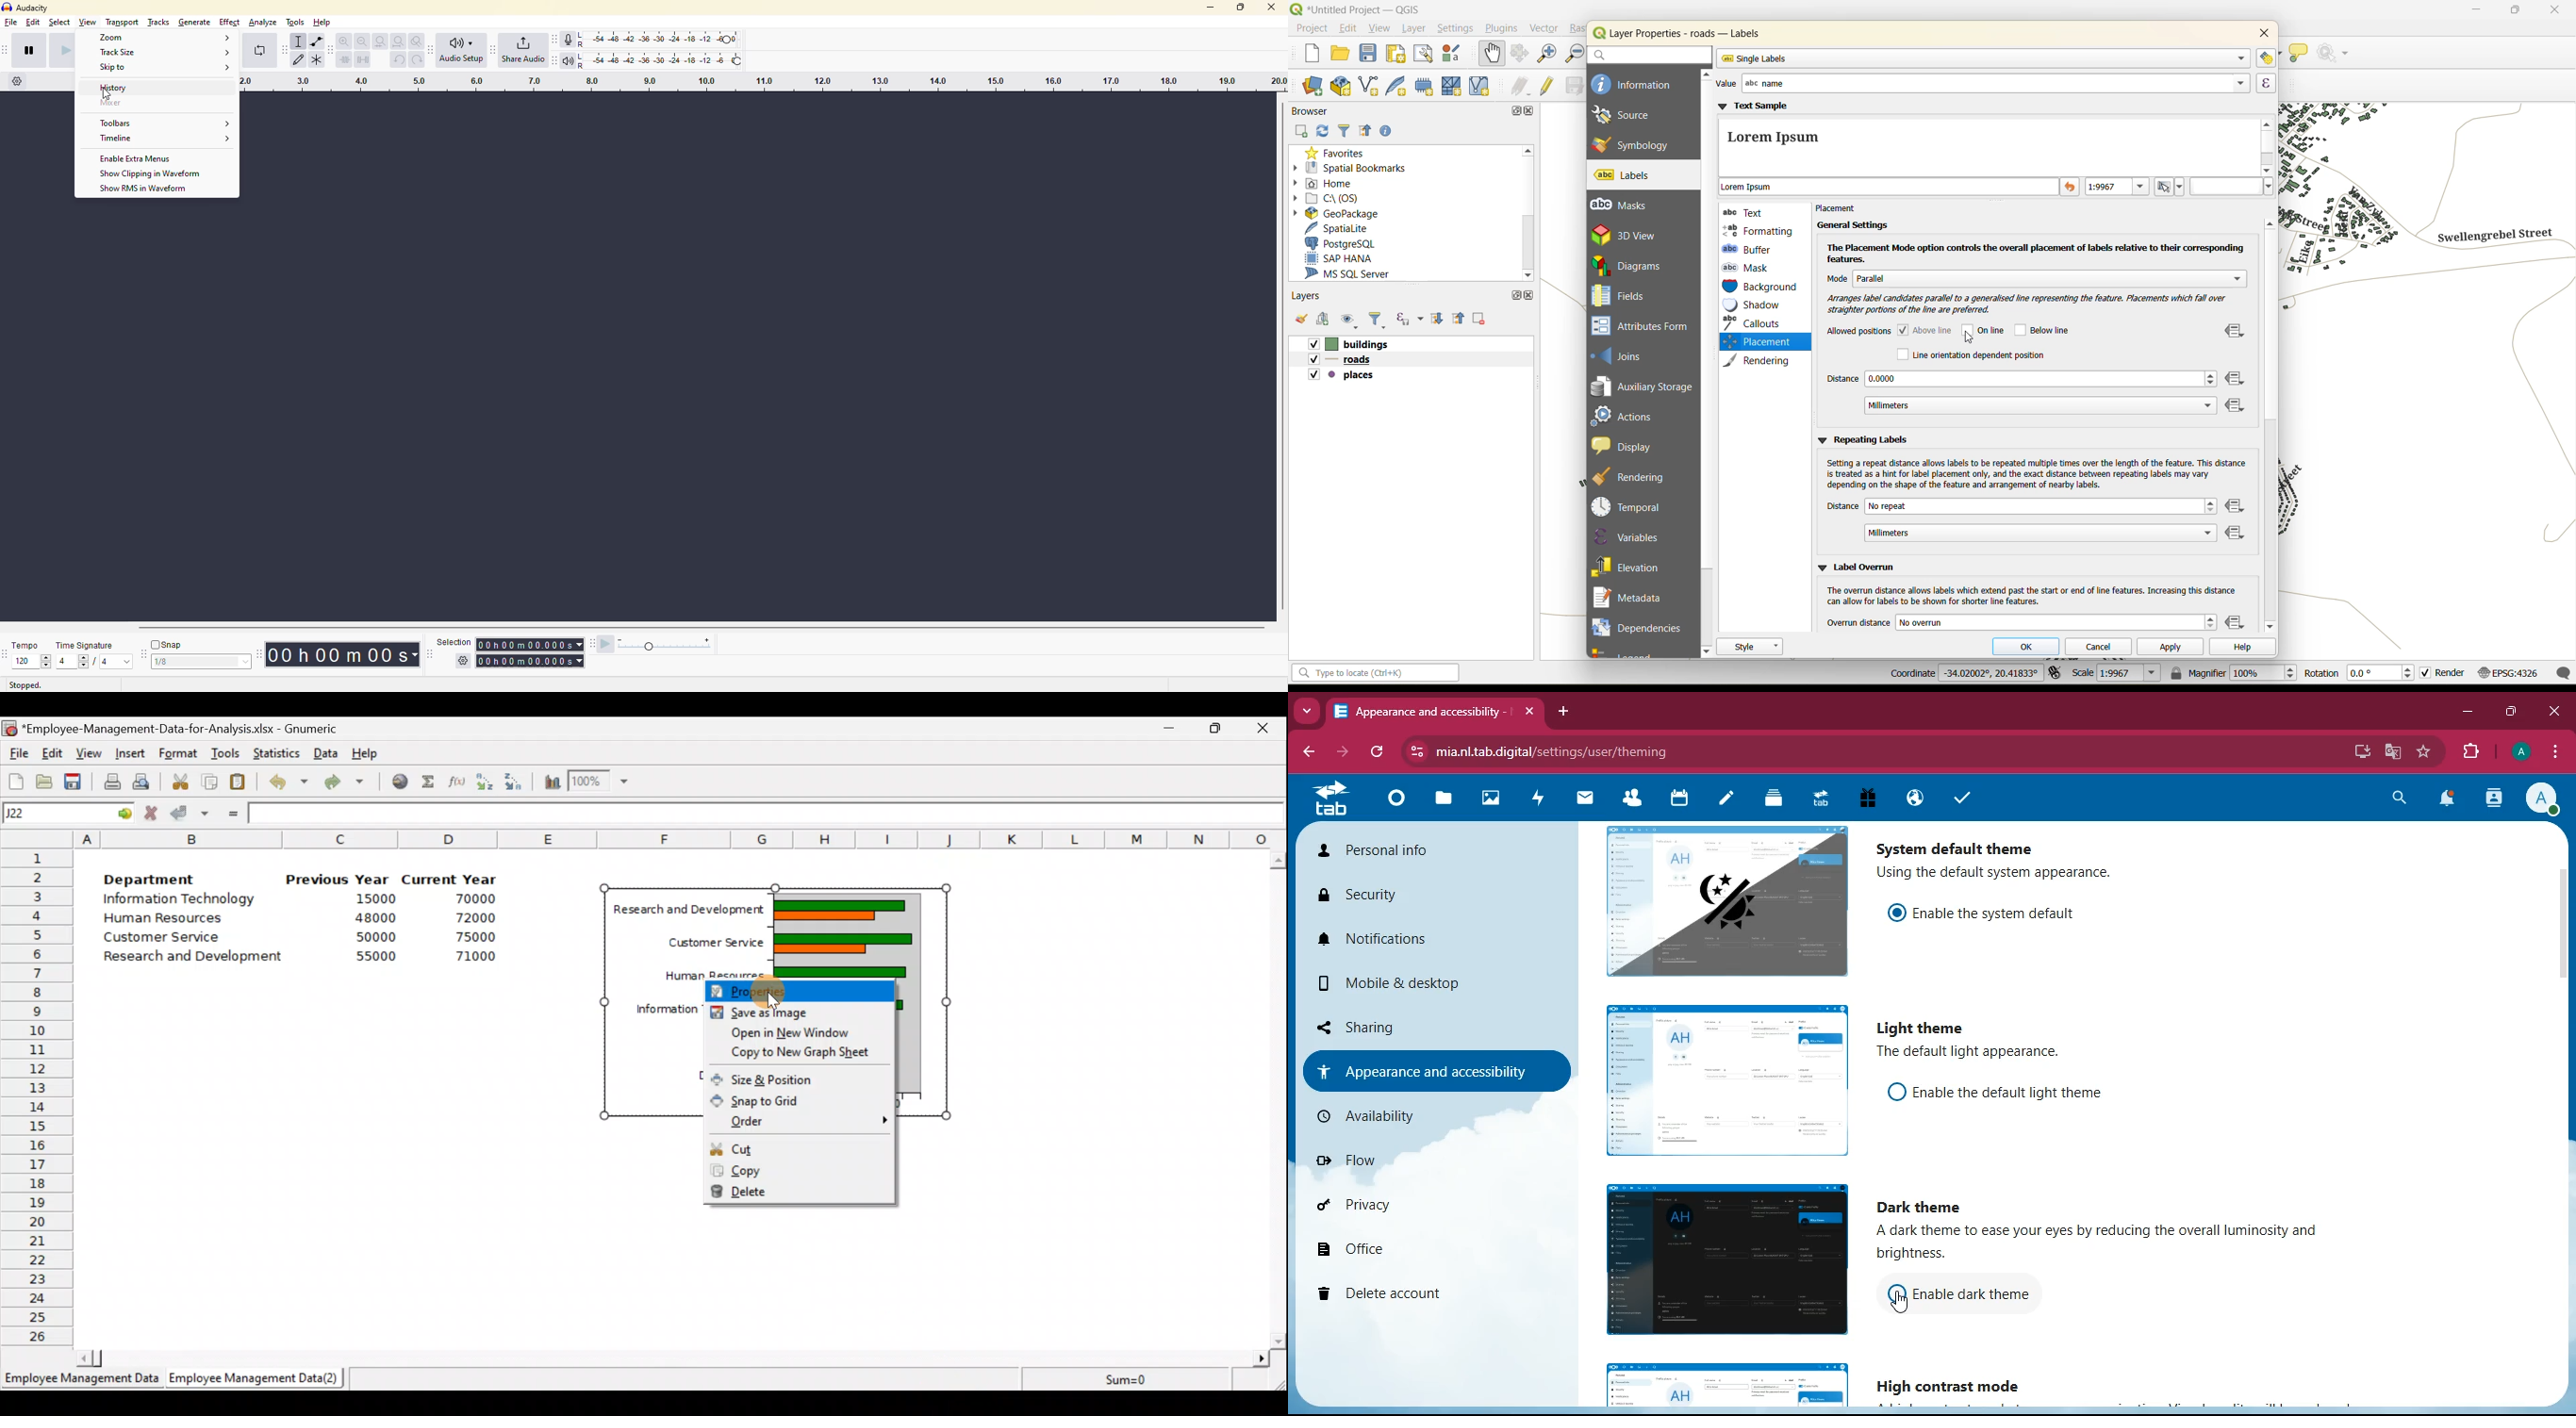 This screenshot has width=2576, height=1428. Describe the element at coordinates (802, 1051) in the screenshot. I see `Copy to new graph sheet` at that location.